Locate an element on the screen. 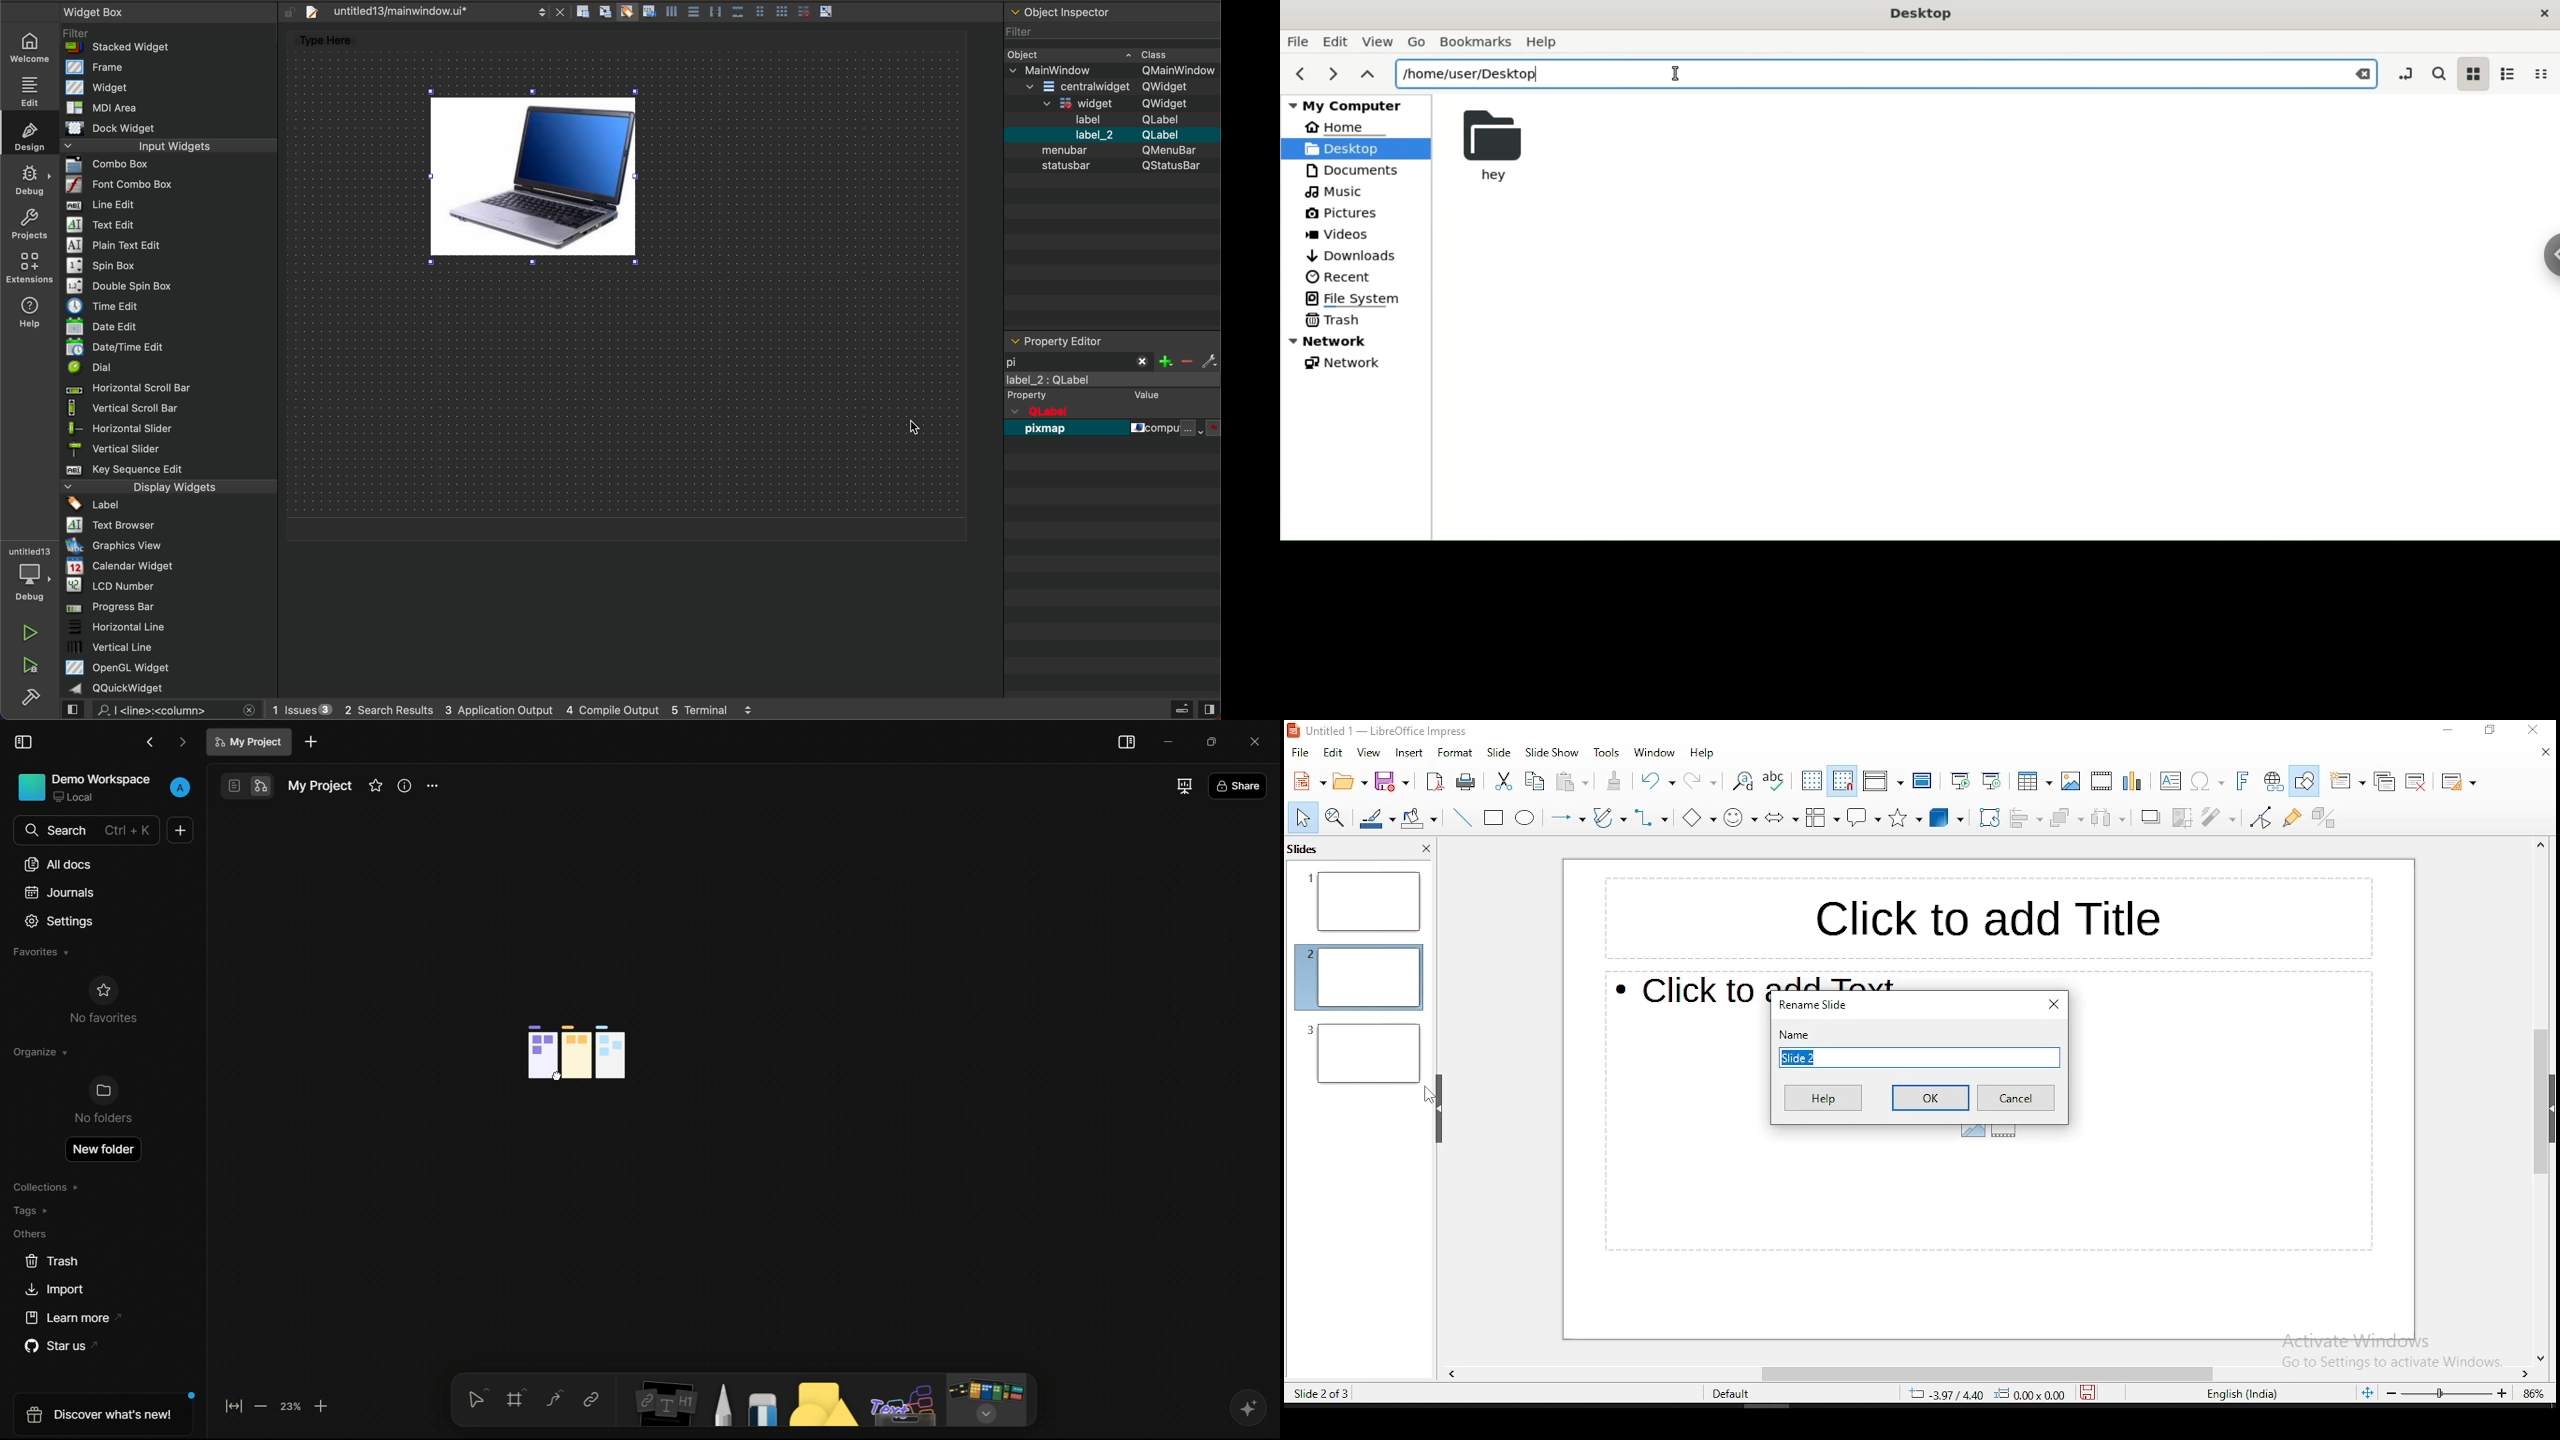  connectors is located at coordinates (554, 1399).